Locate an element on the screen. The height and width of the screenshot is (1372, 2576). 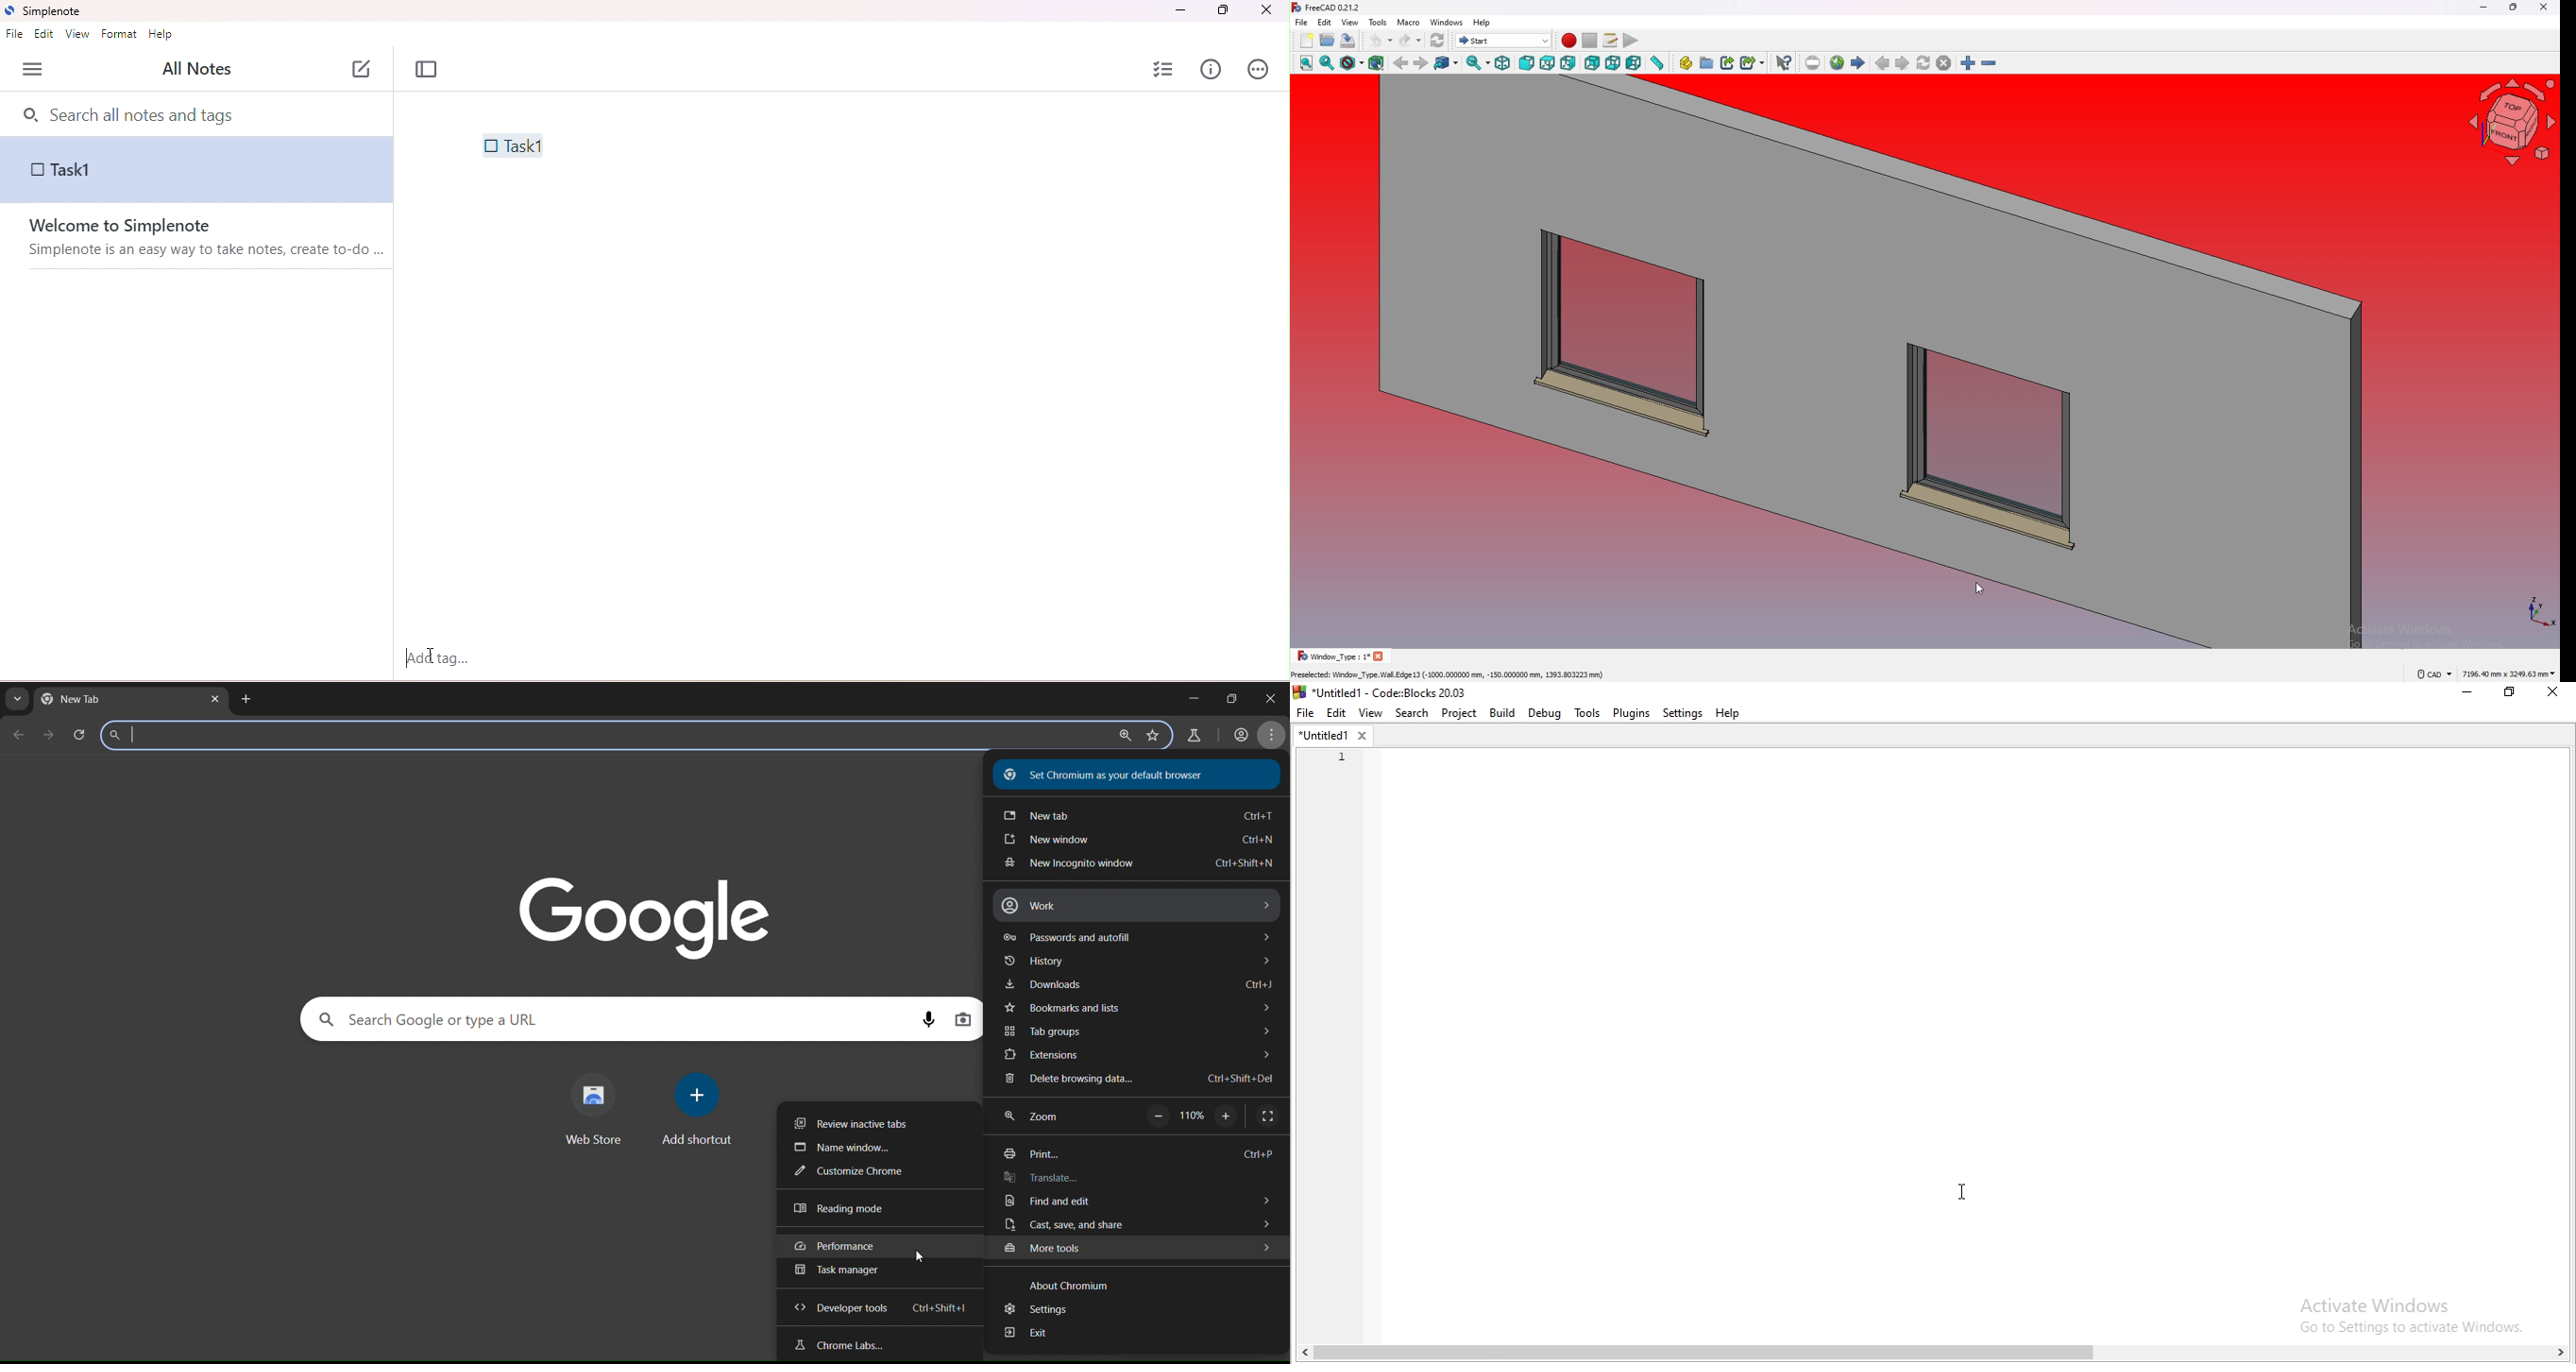
create group is located at coordinates (1708, 62).